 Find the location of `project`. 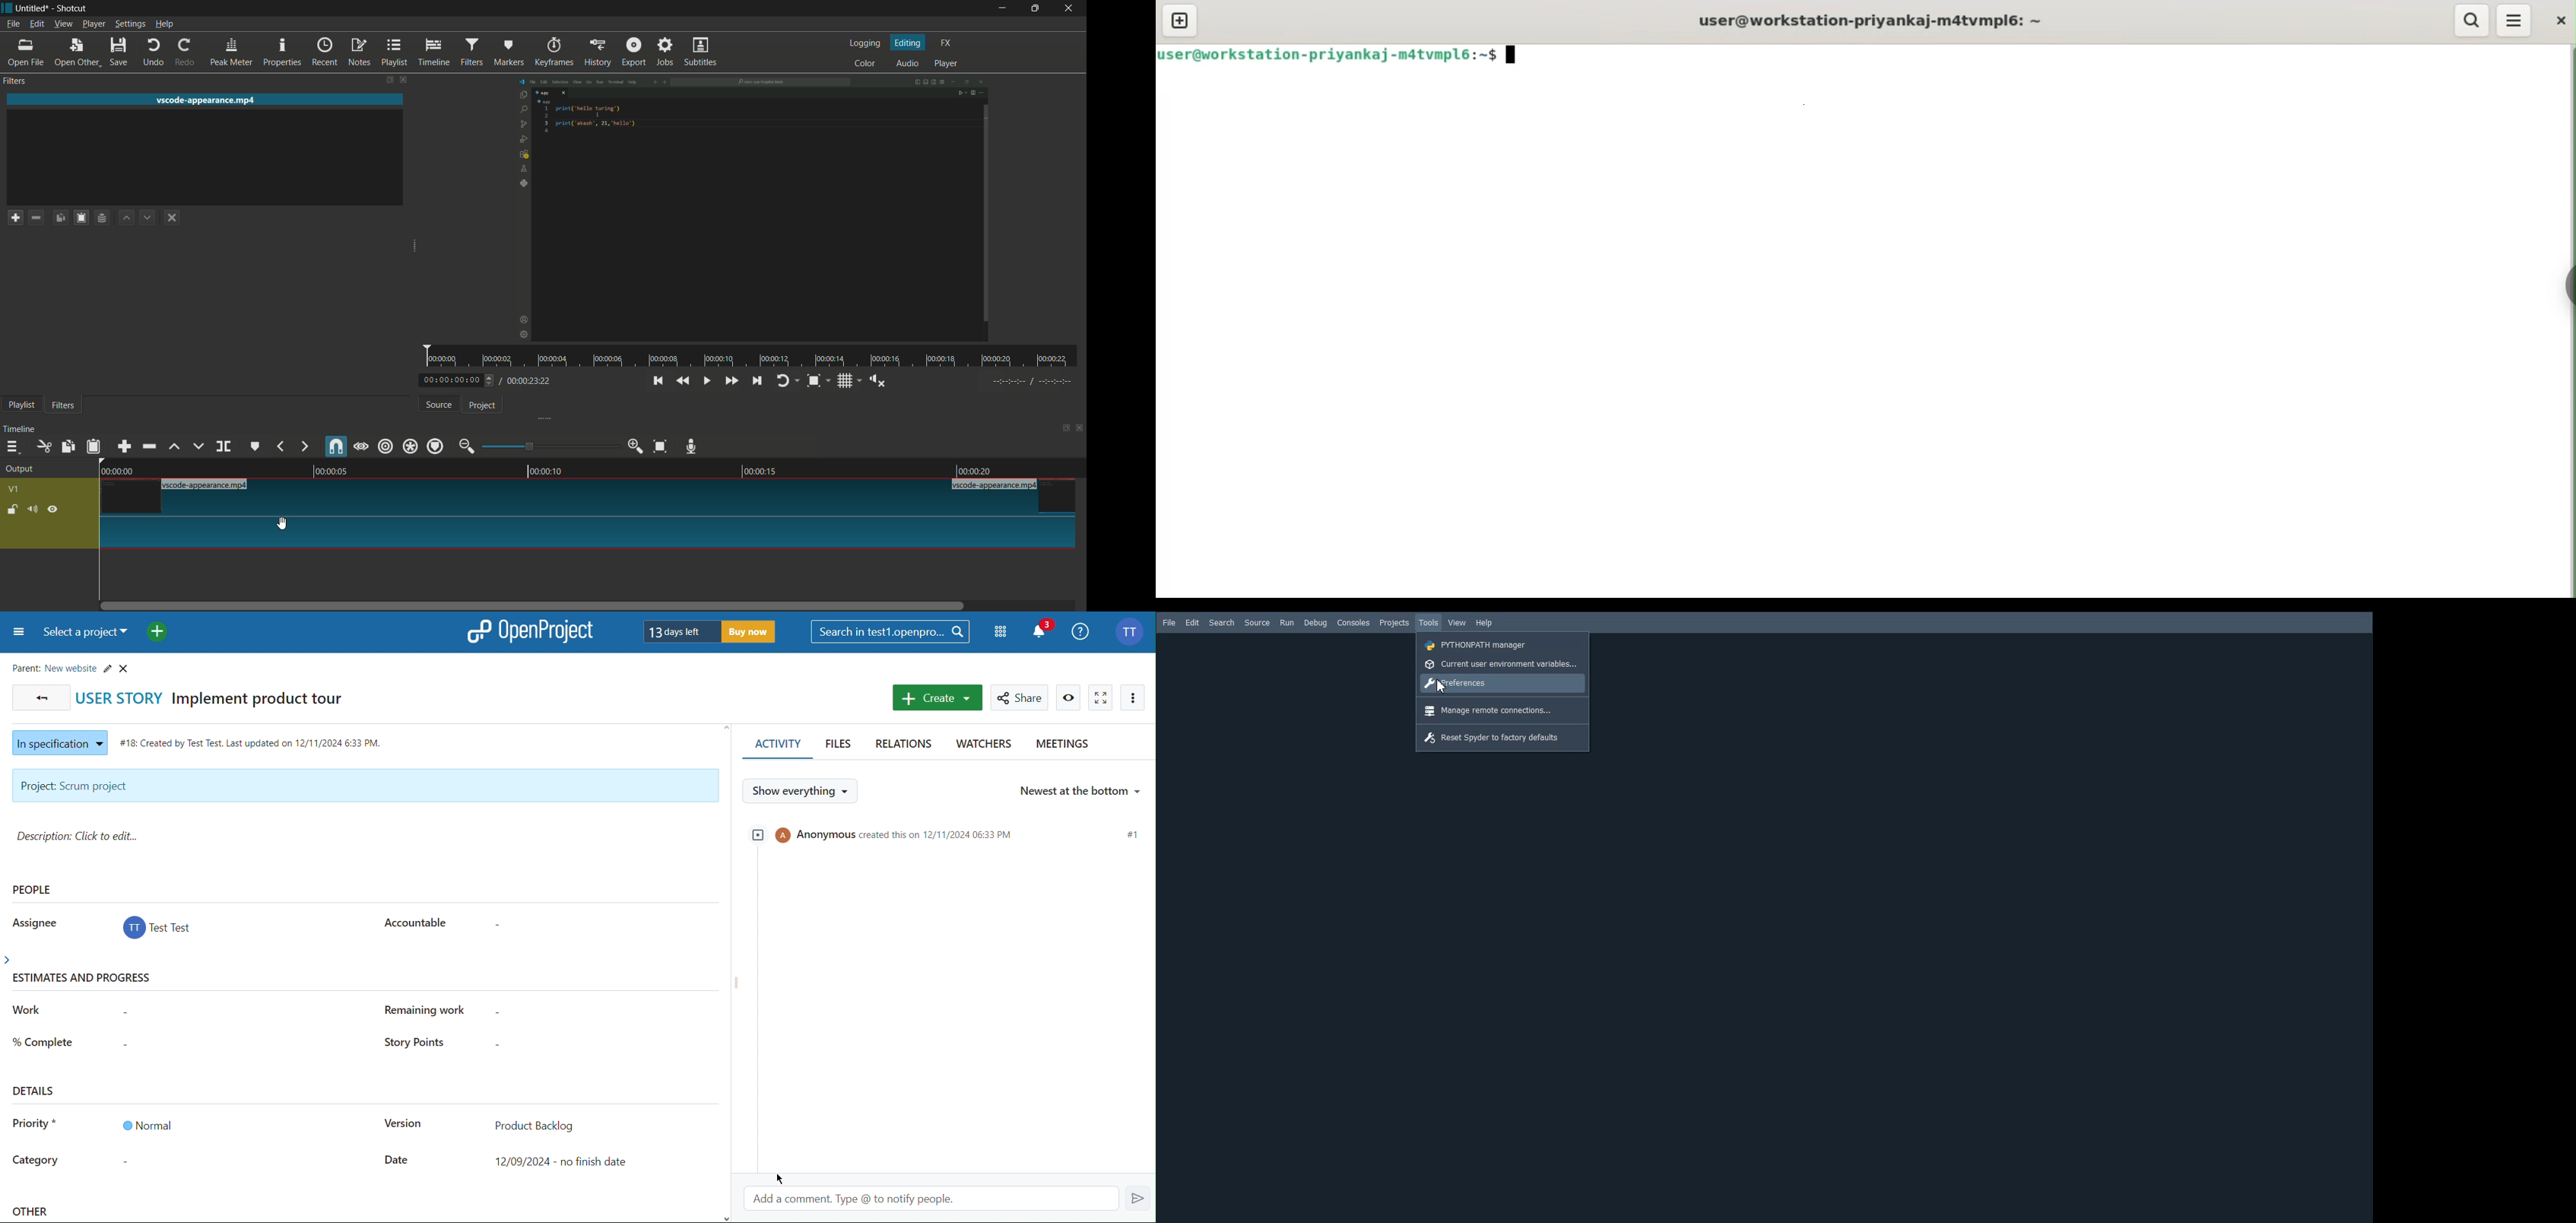

project is located at coordinates (482, 405).